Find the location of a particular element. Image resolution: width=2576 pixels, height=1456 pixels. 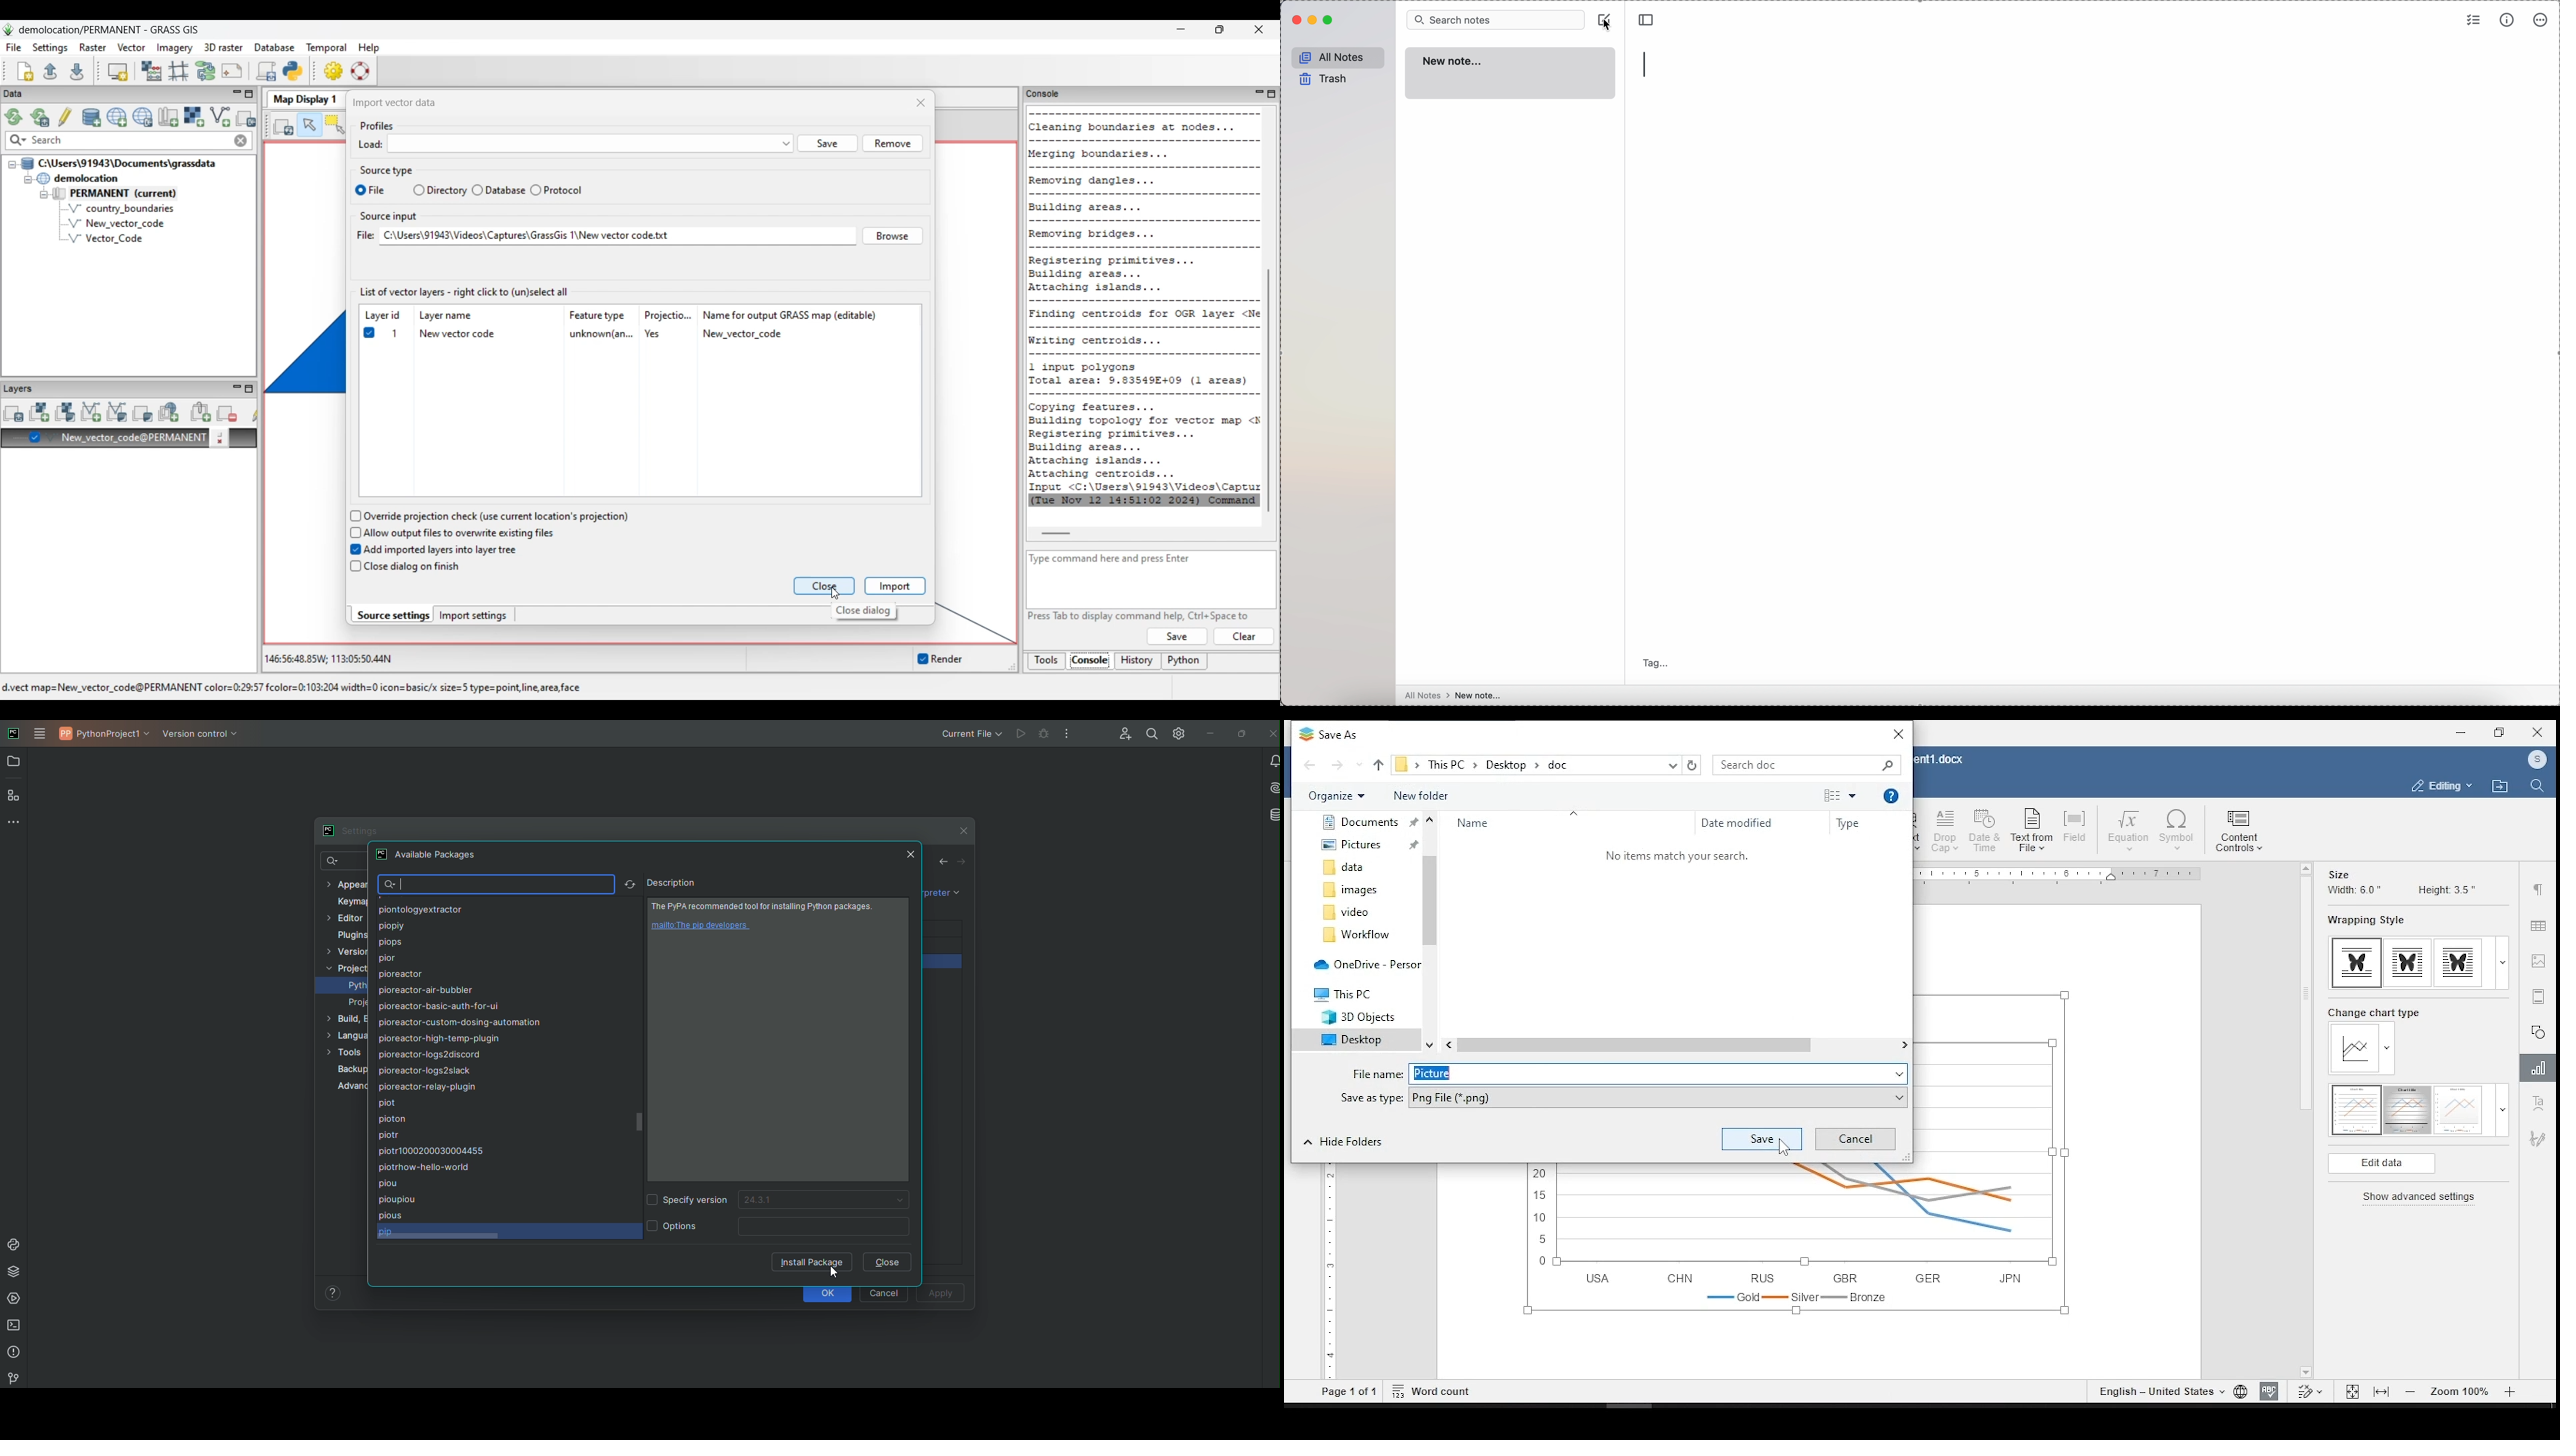

piotrhow-hello-world is located at coordinates (426, 1167).